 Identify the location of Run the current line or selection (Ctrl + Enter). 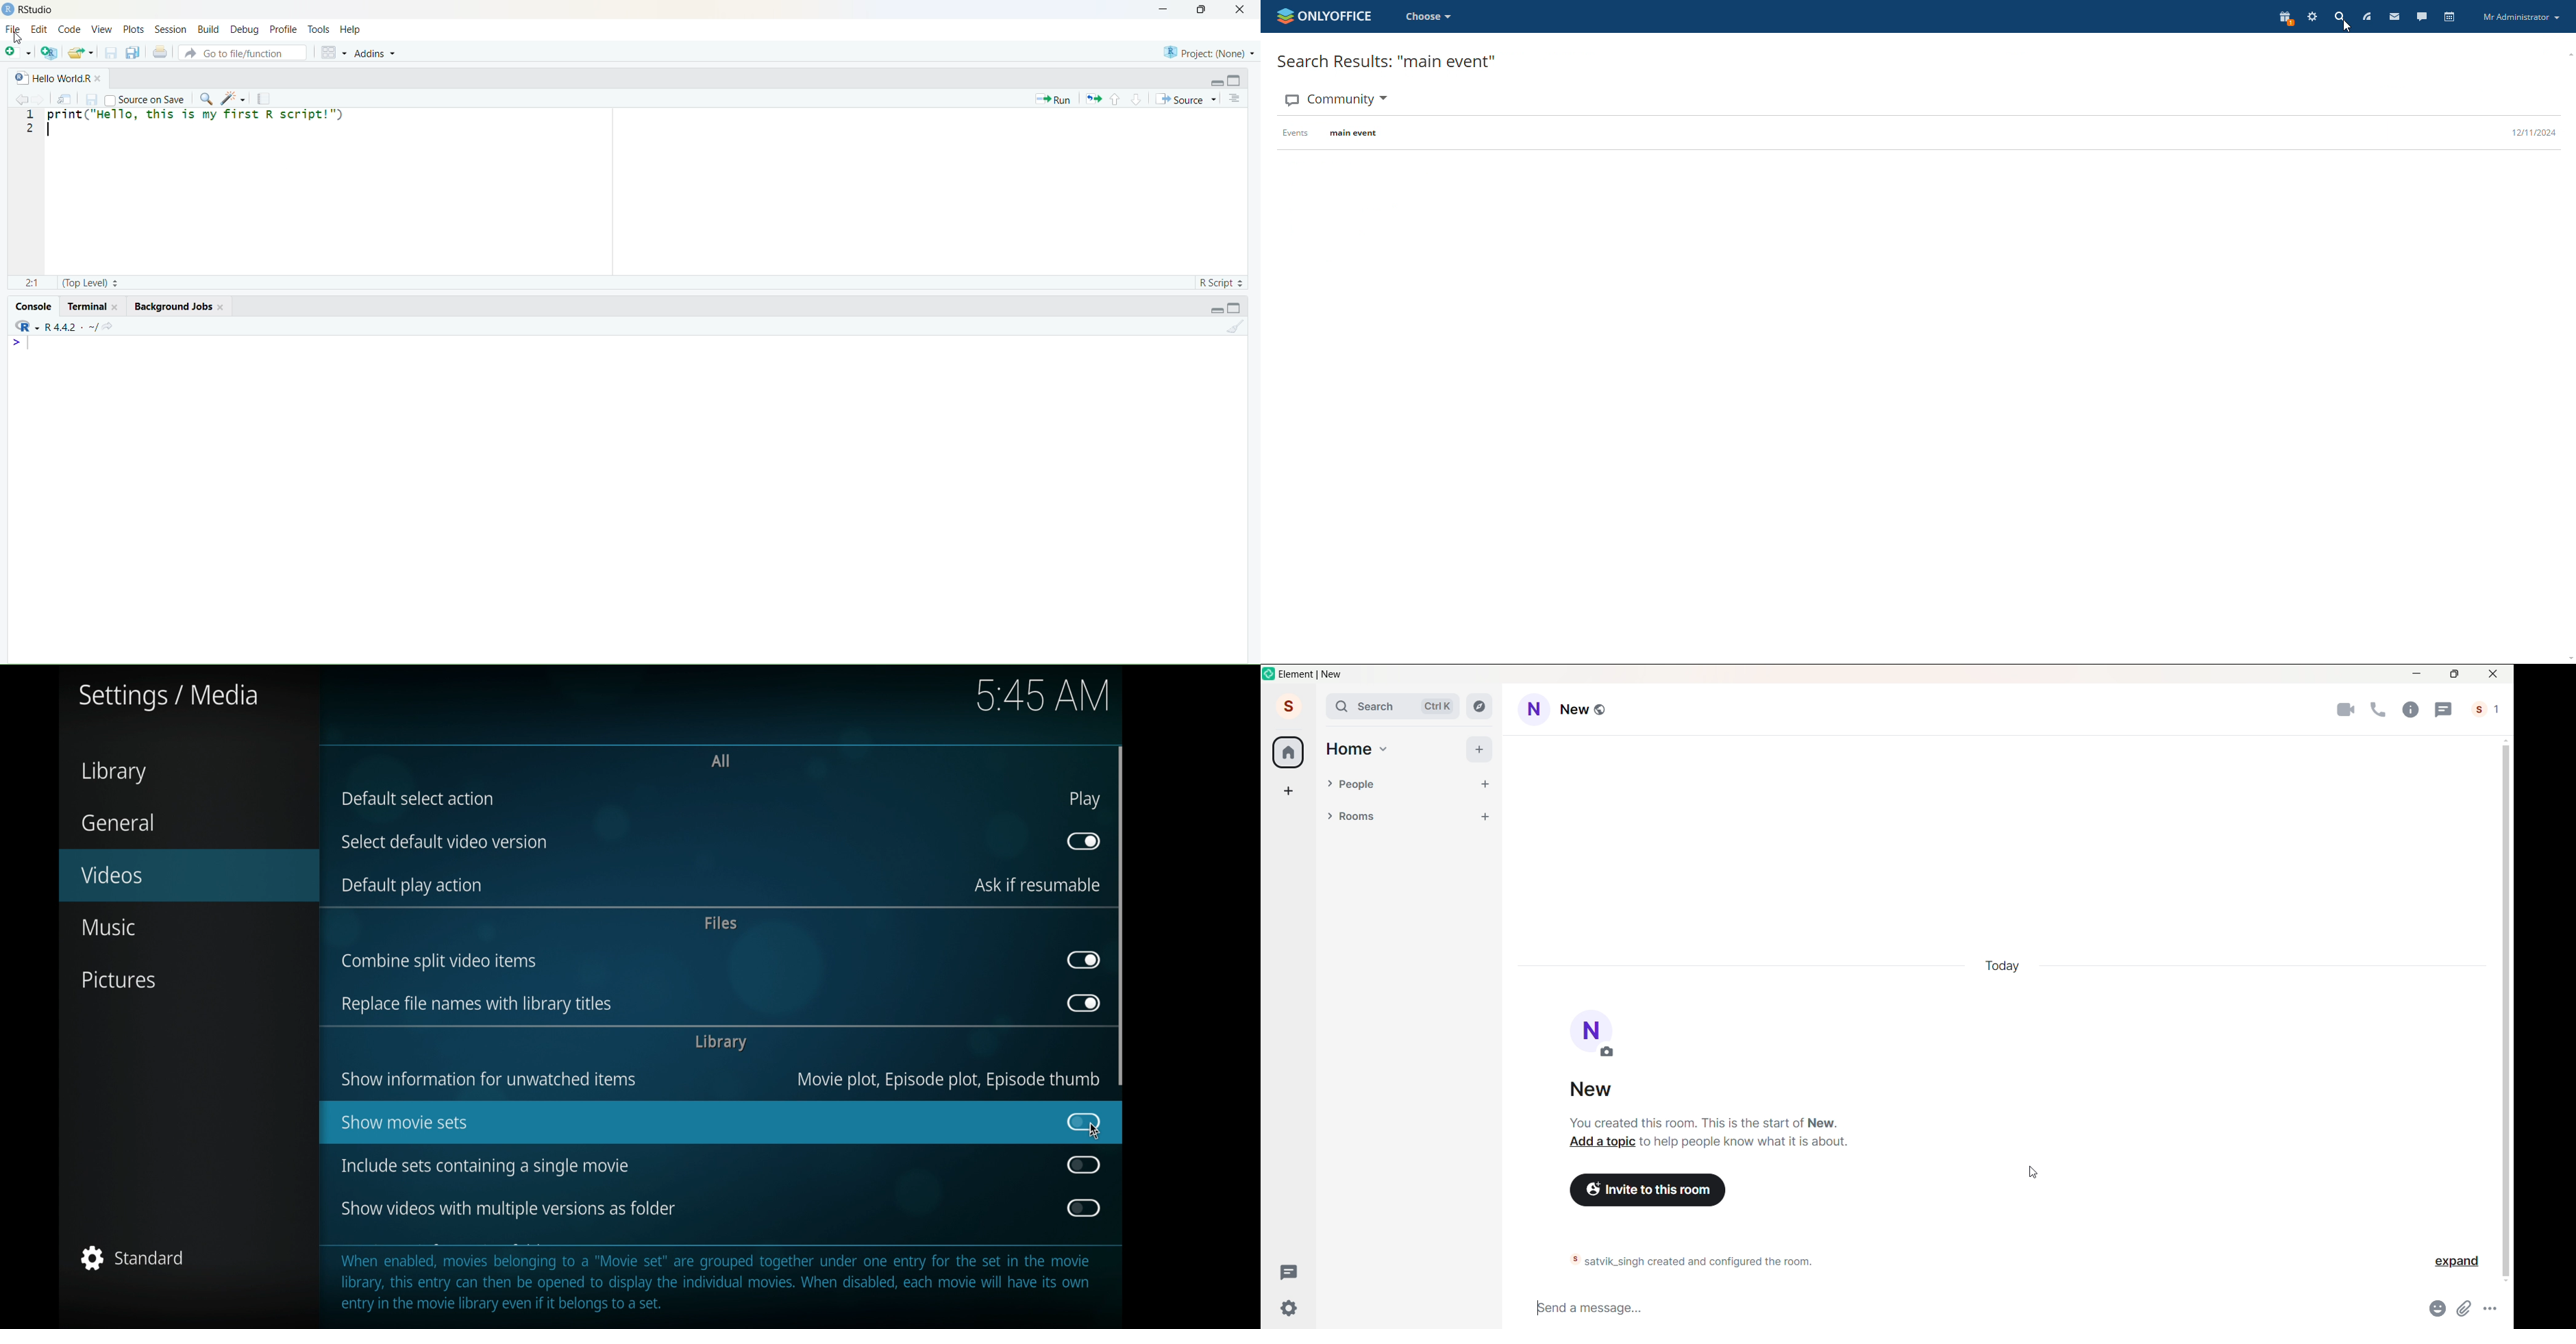
(1052, 98).